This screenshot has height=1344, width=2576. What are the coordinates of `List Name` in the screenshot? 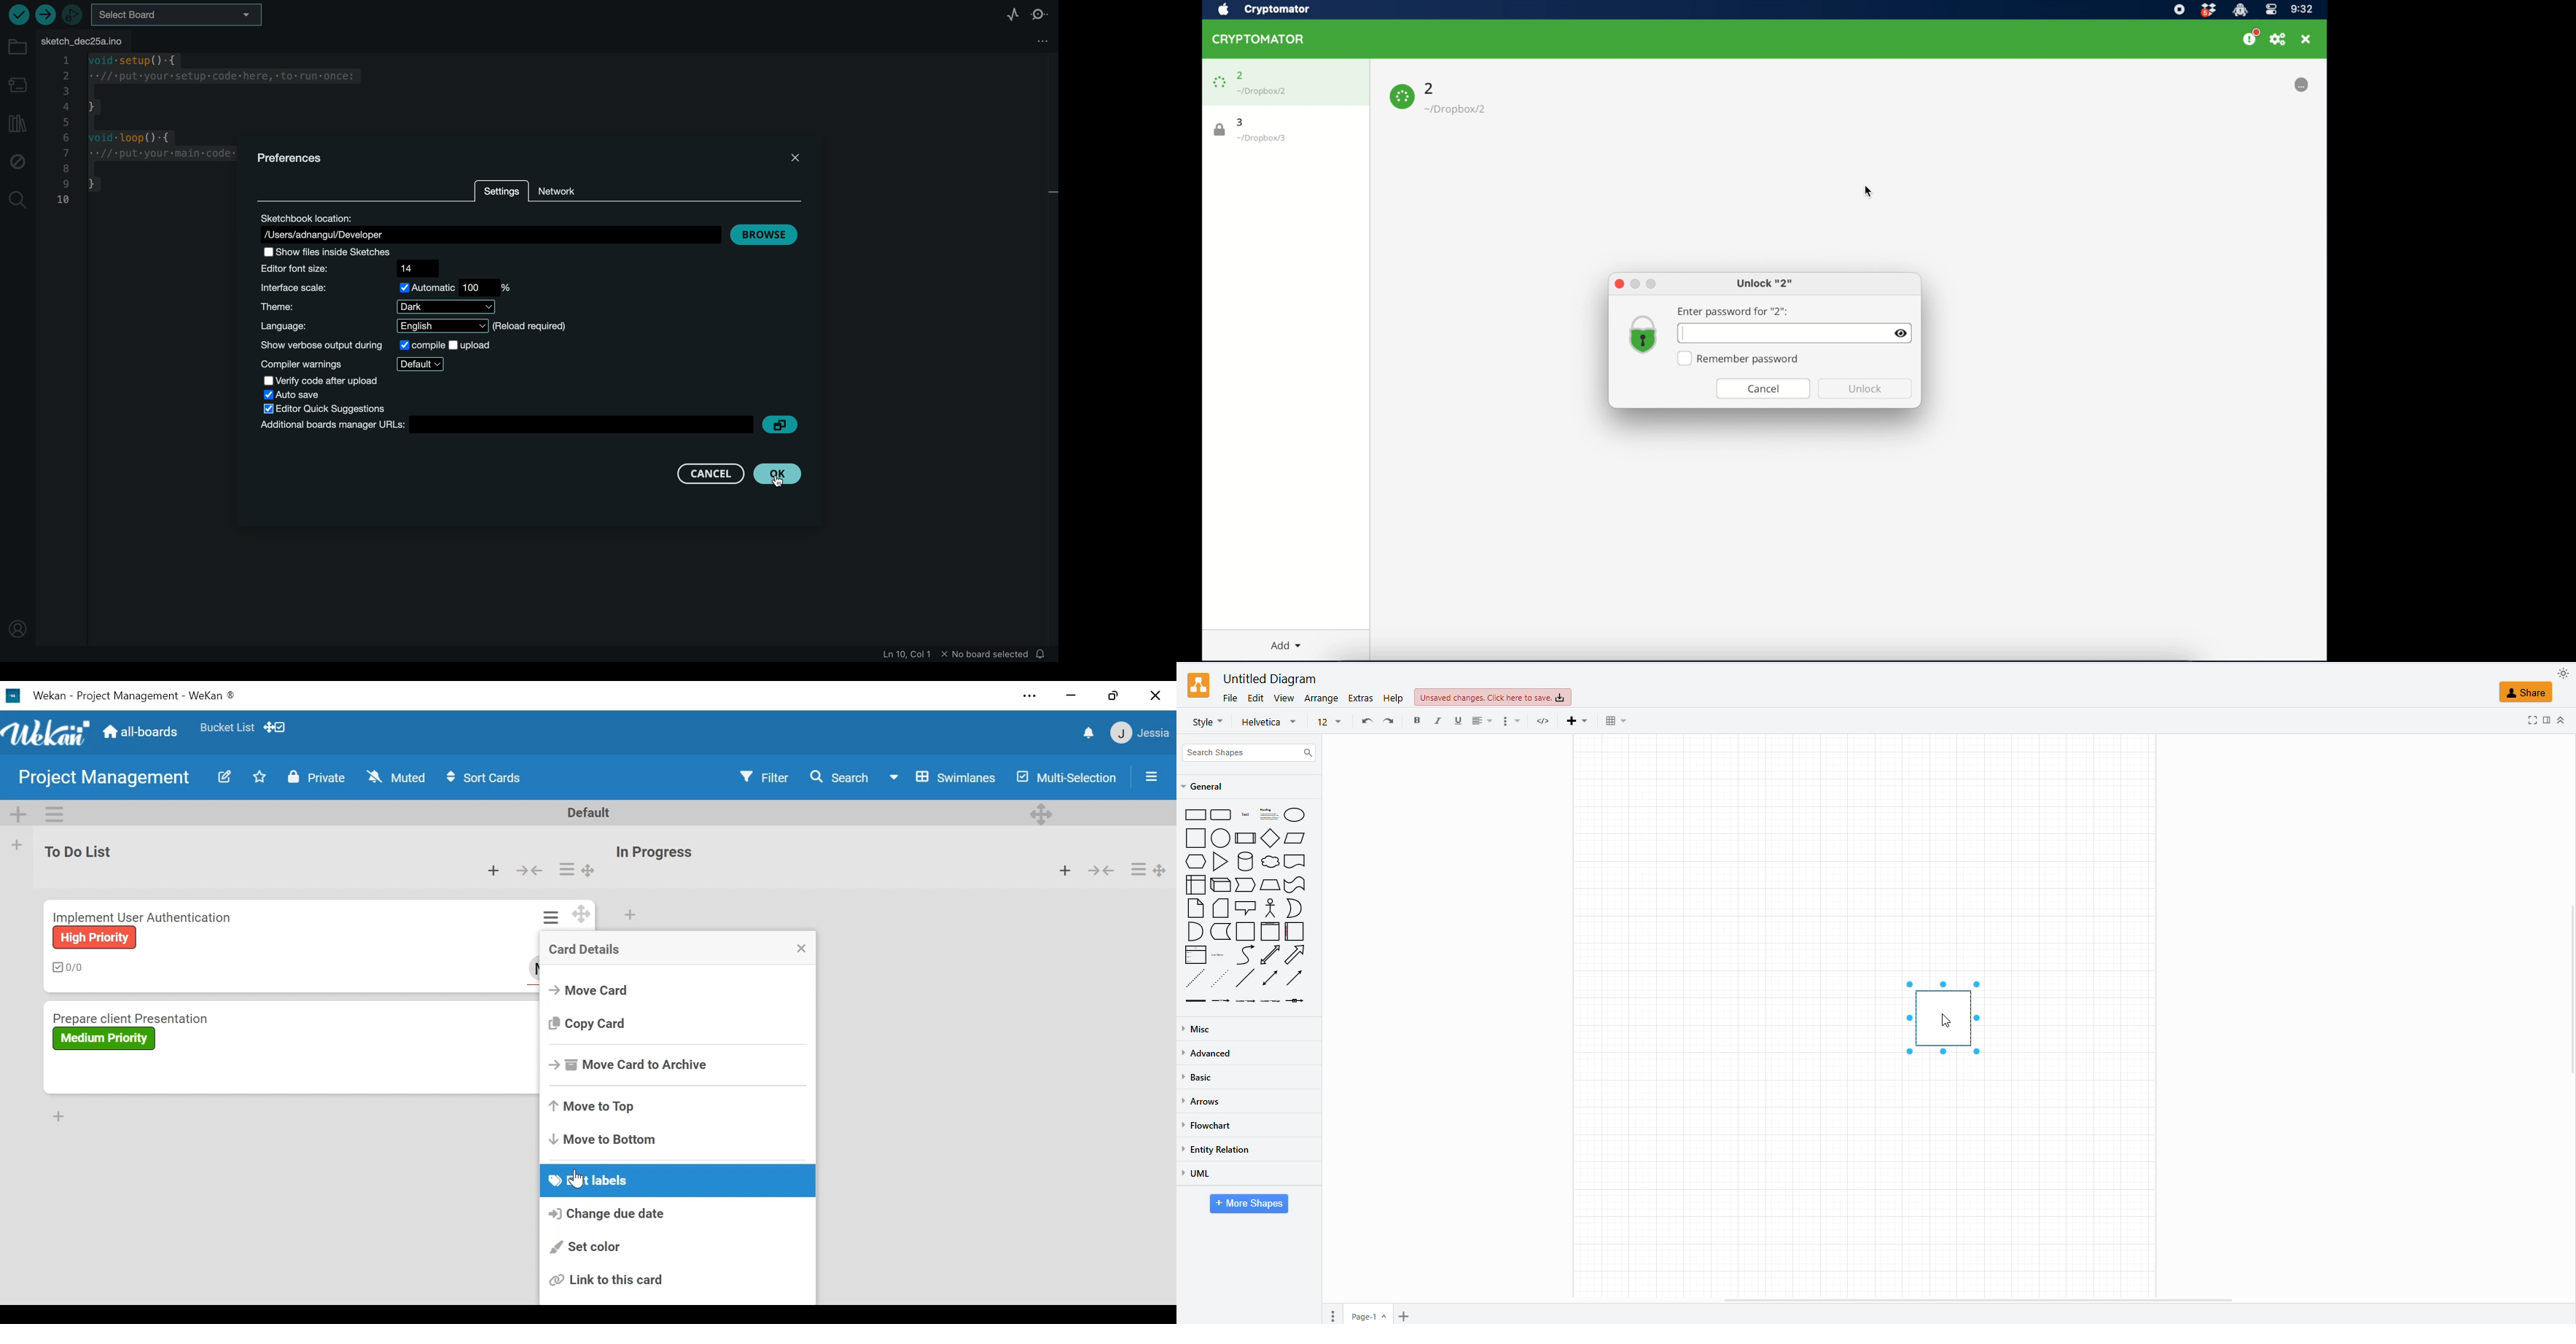 It's located at (77, 850).